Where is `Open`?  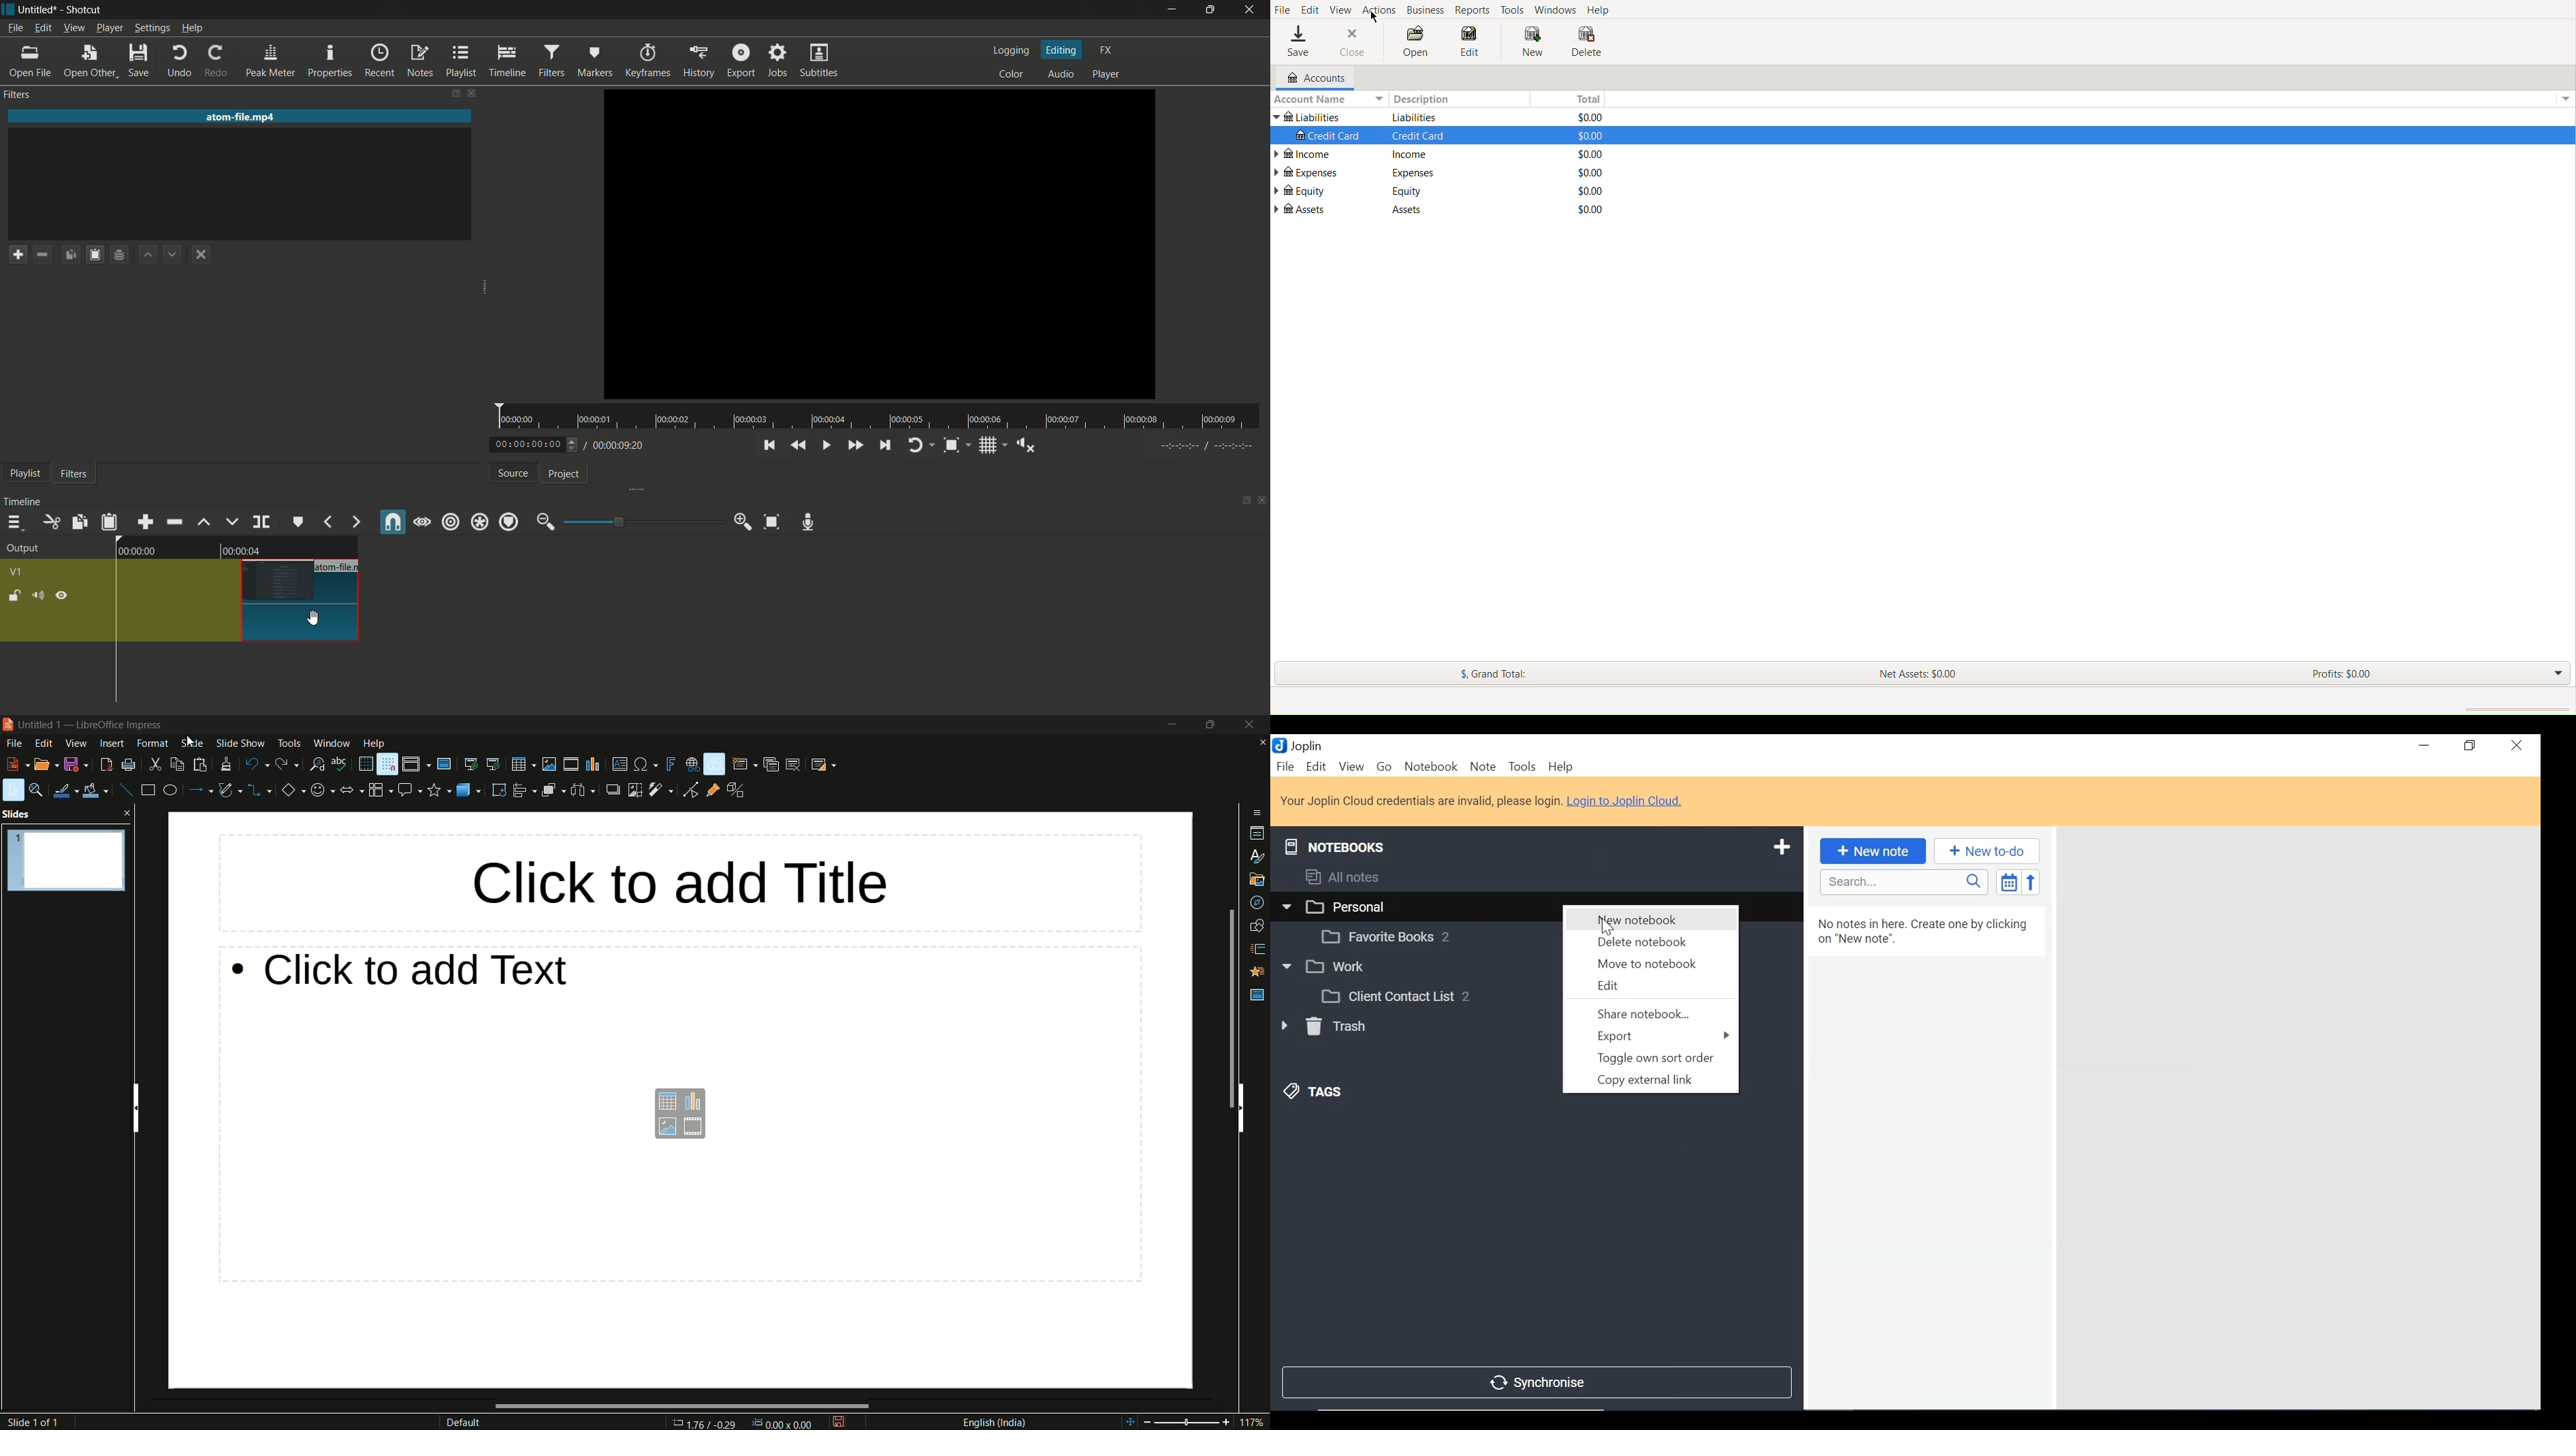 Open is located at coordinates (1417, 41).